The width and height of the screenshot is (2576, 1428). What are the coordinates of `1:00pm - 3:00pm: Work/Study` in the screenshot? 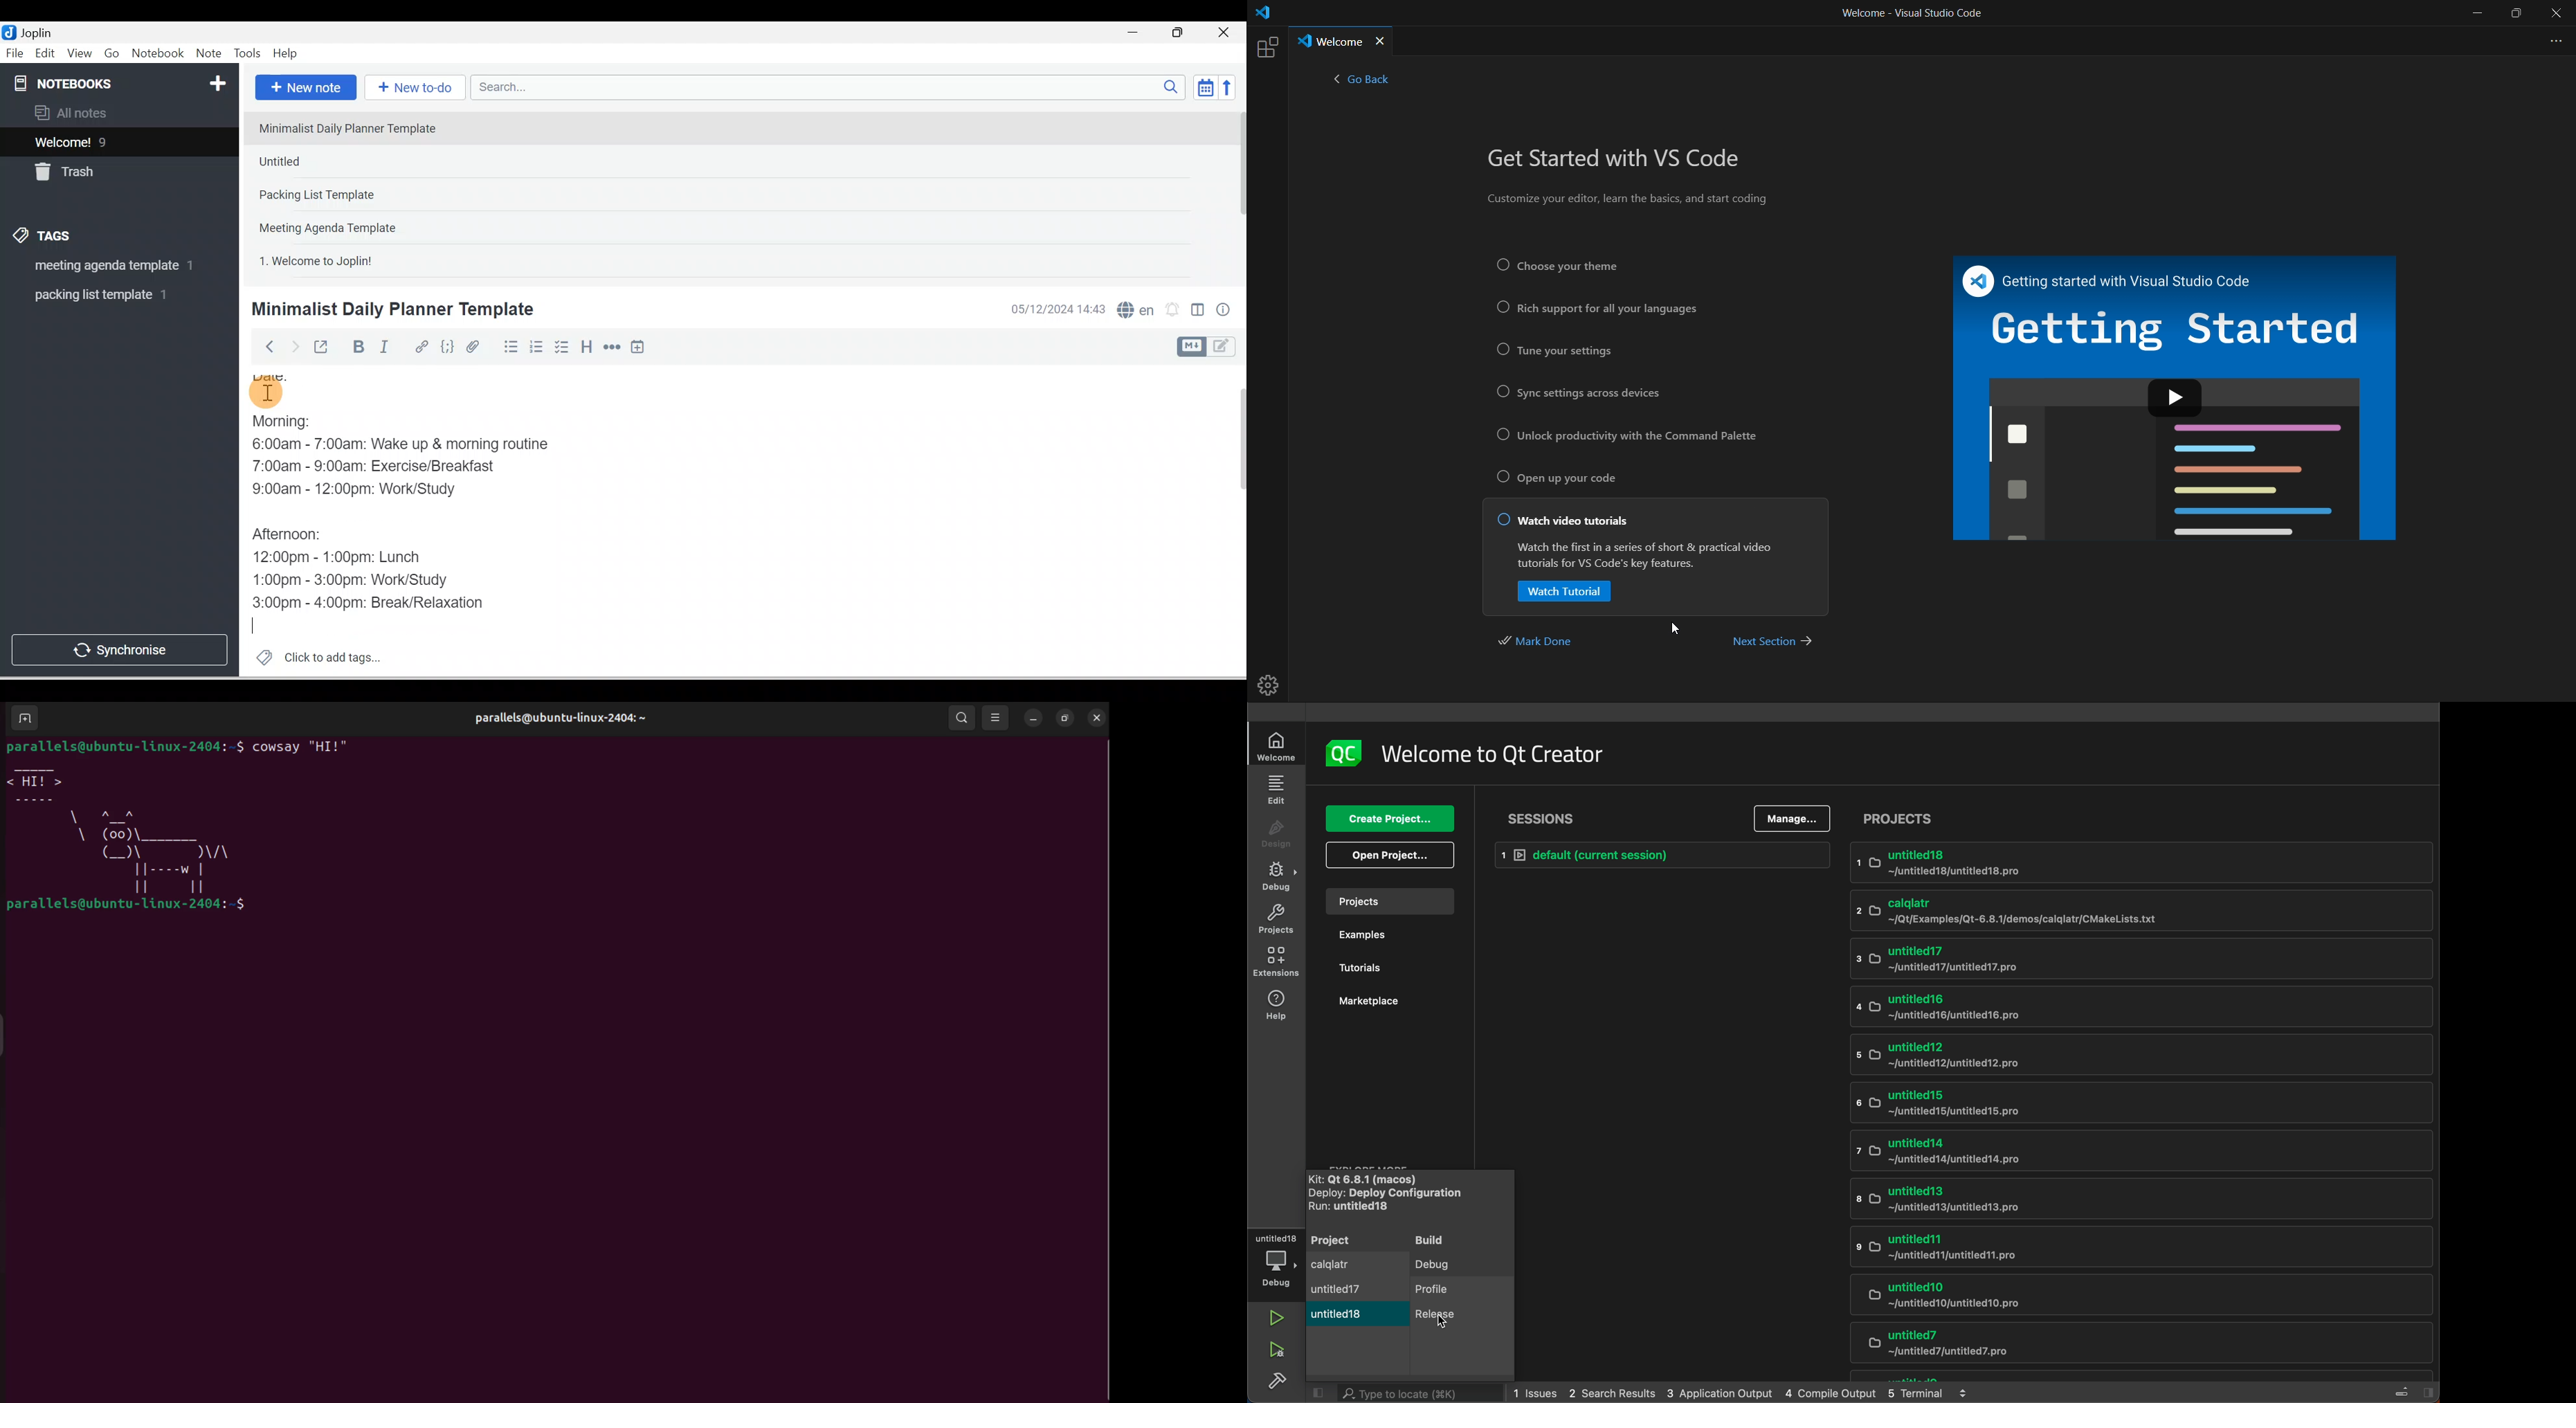 It's located at (350, 580).